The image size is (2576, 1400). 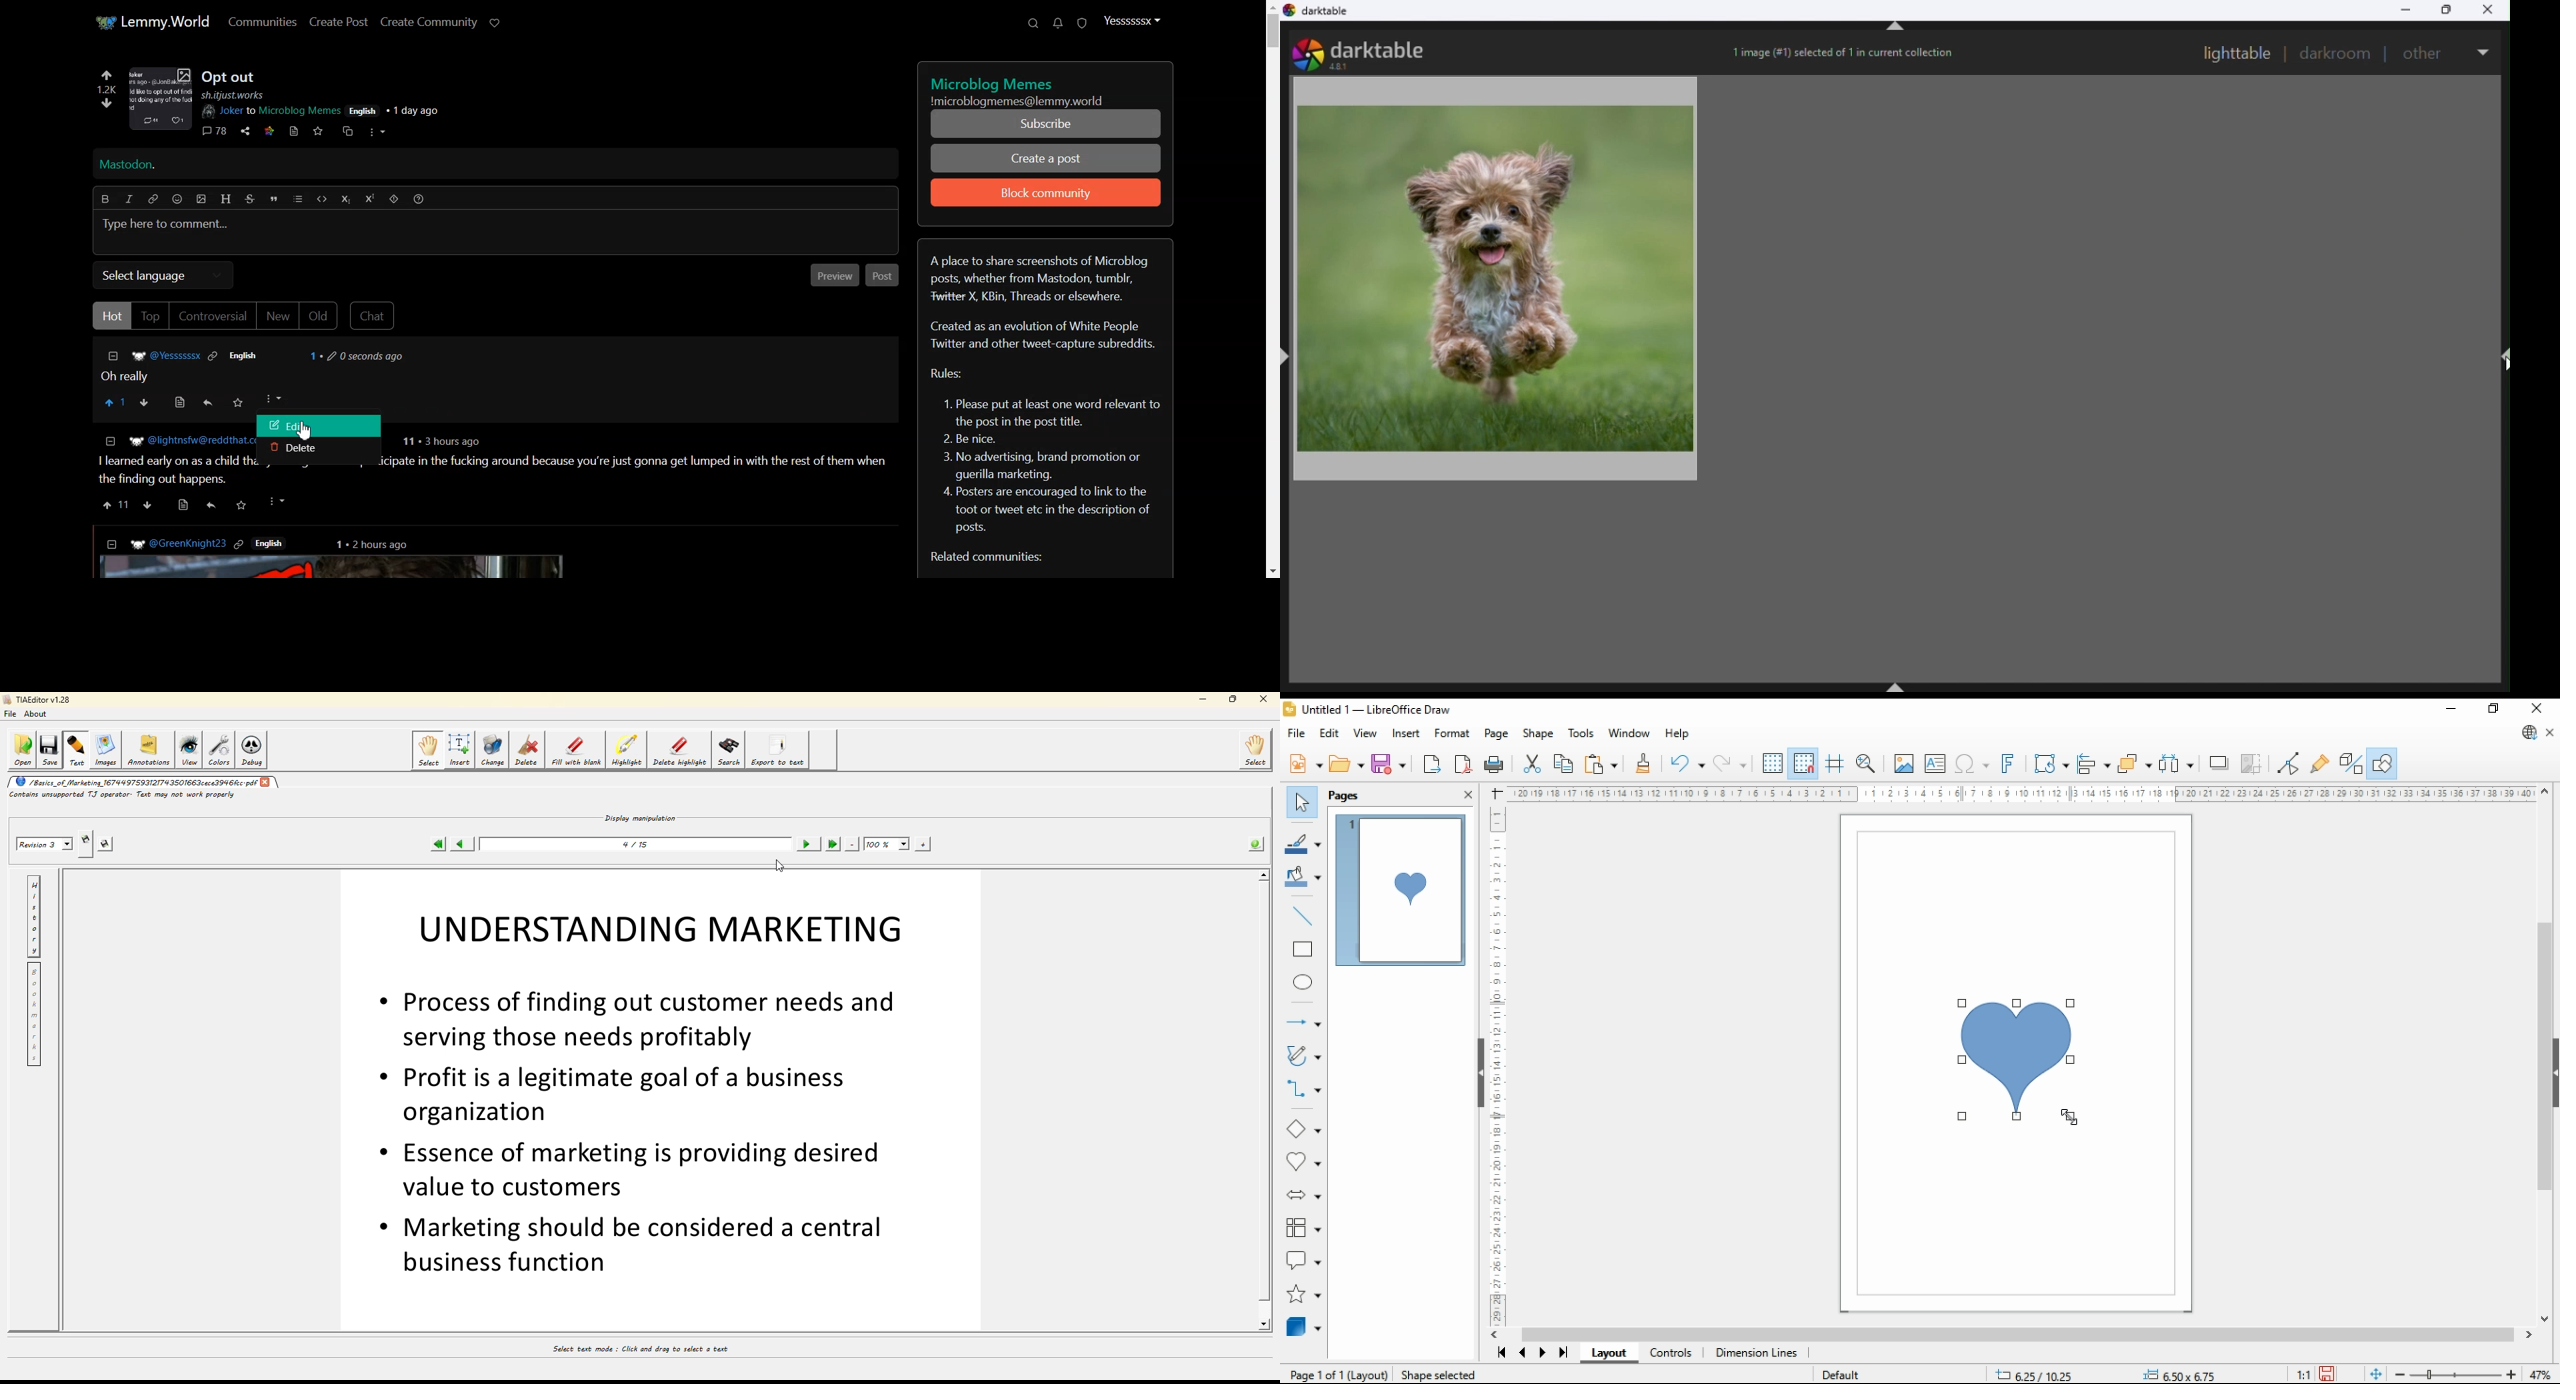 What do you see at coordinates (2312, 1369) in the screenshot?
I see `save 1"1` at bounding box center [2312, 1369].